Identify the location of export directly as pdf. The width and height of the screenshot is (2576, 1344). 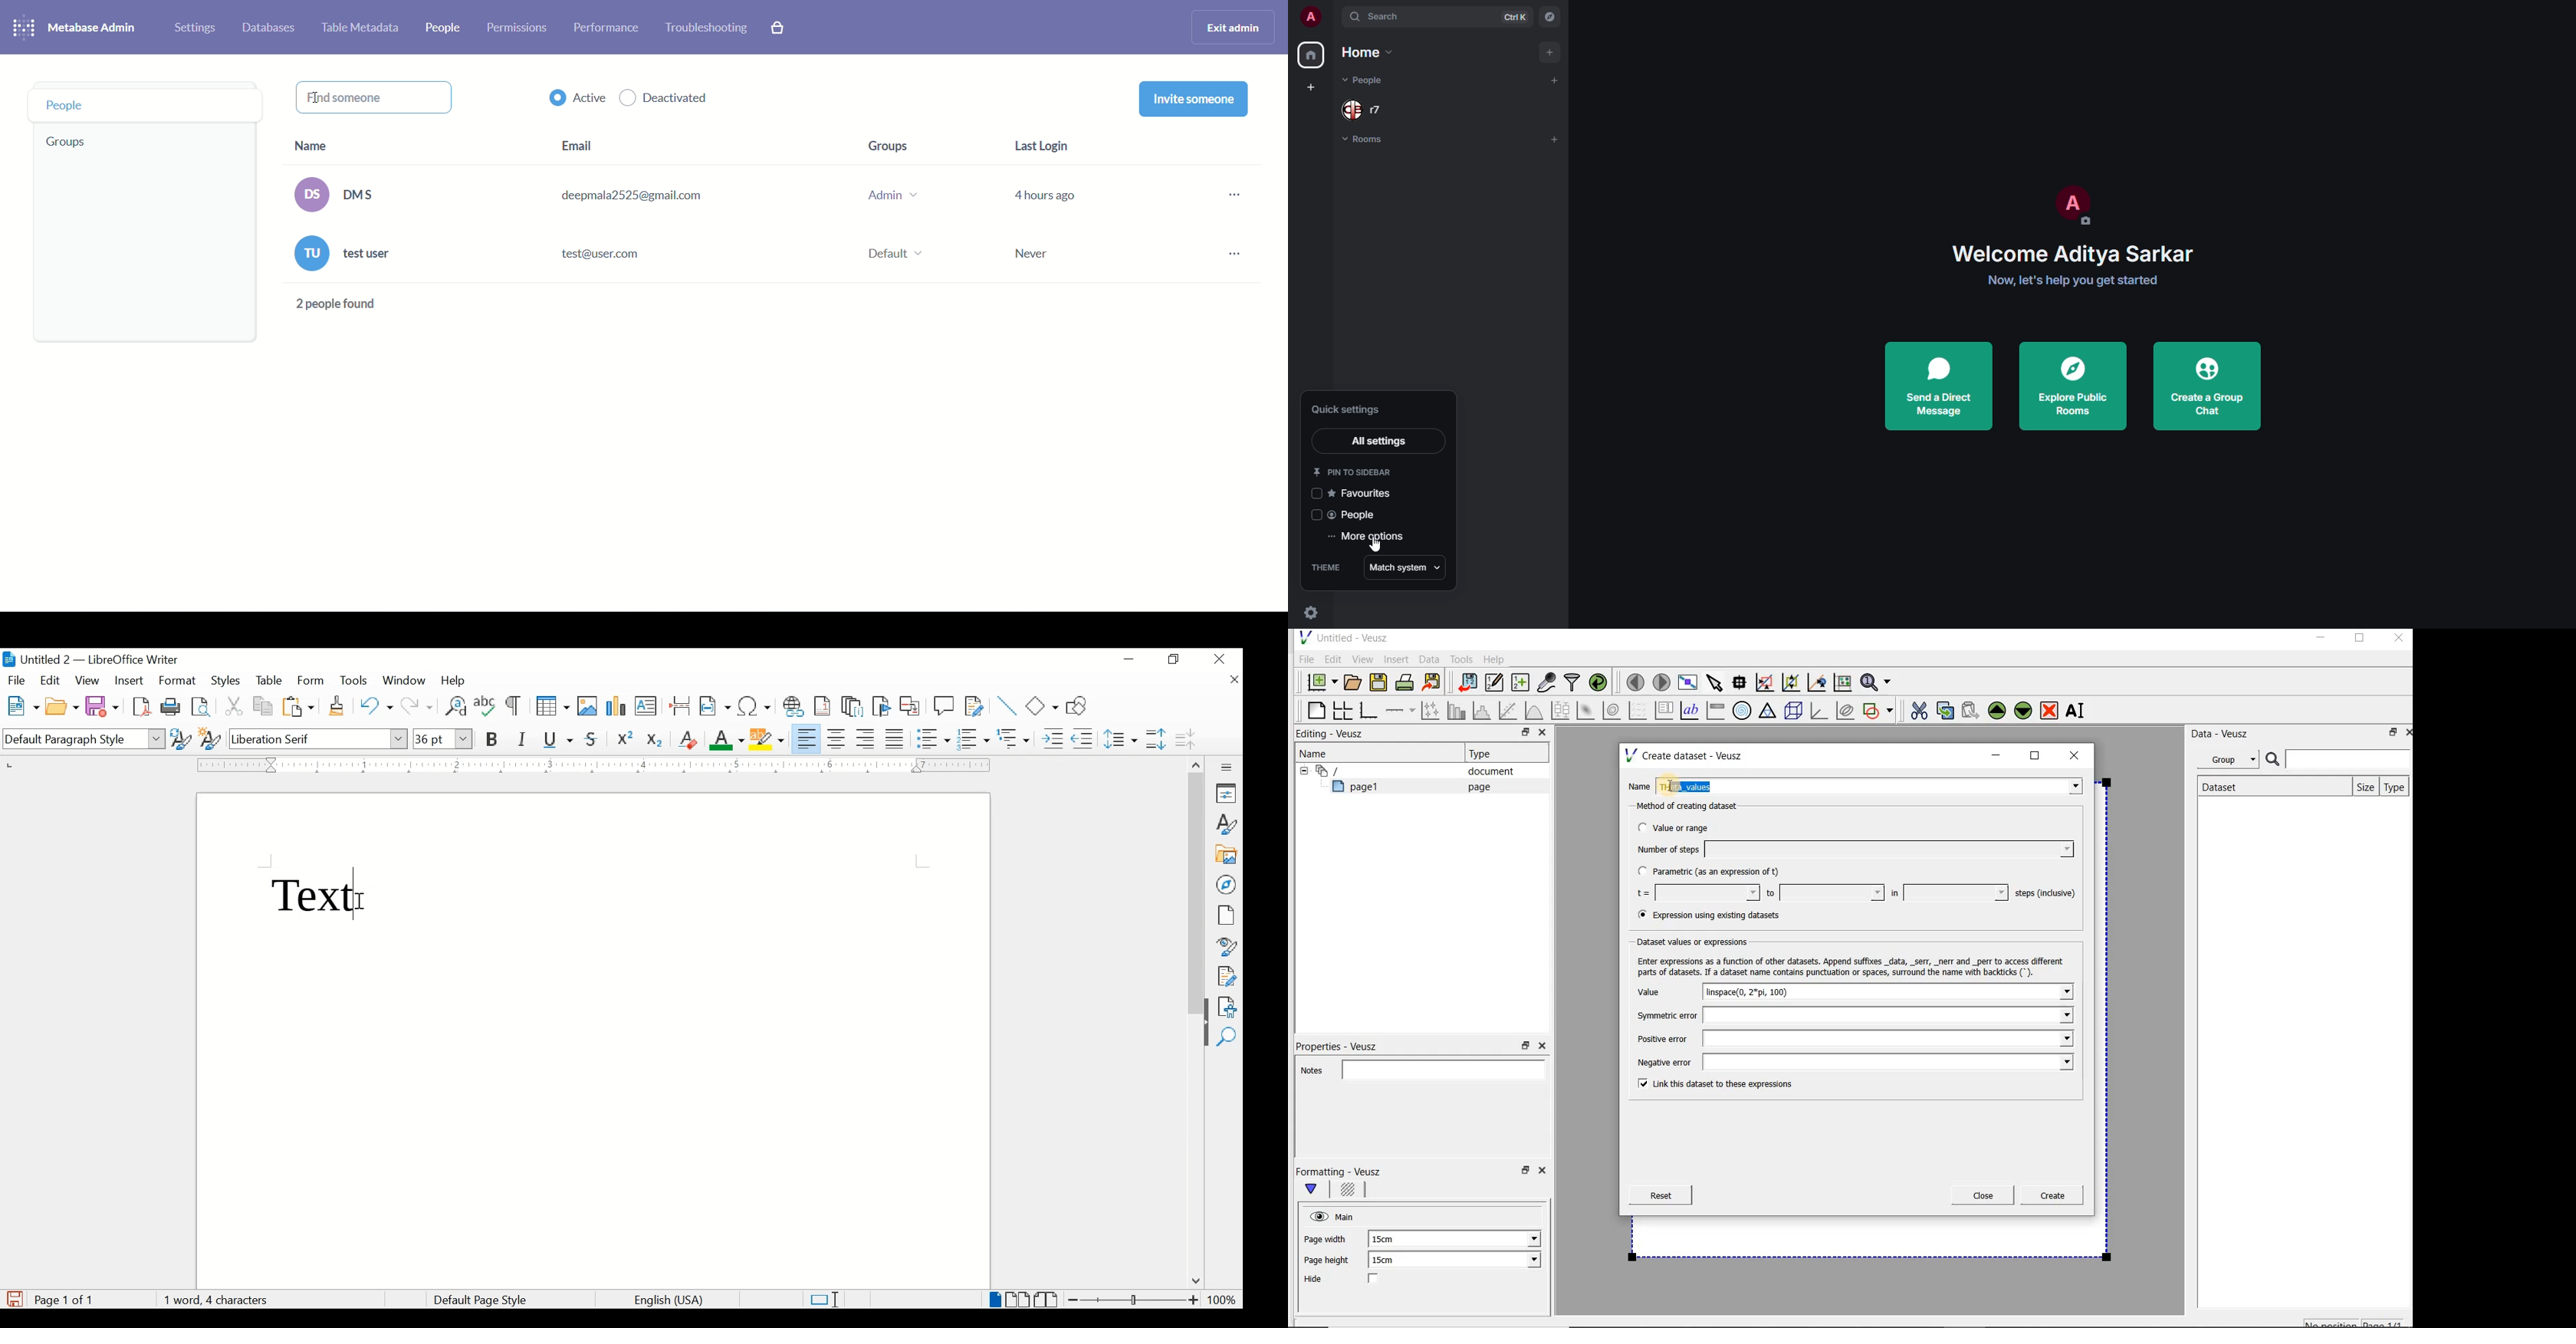
(144, 707).